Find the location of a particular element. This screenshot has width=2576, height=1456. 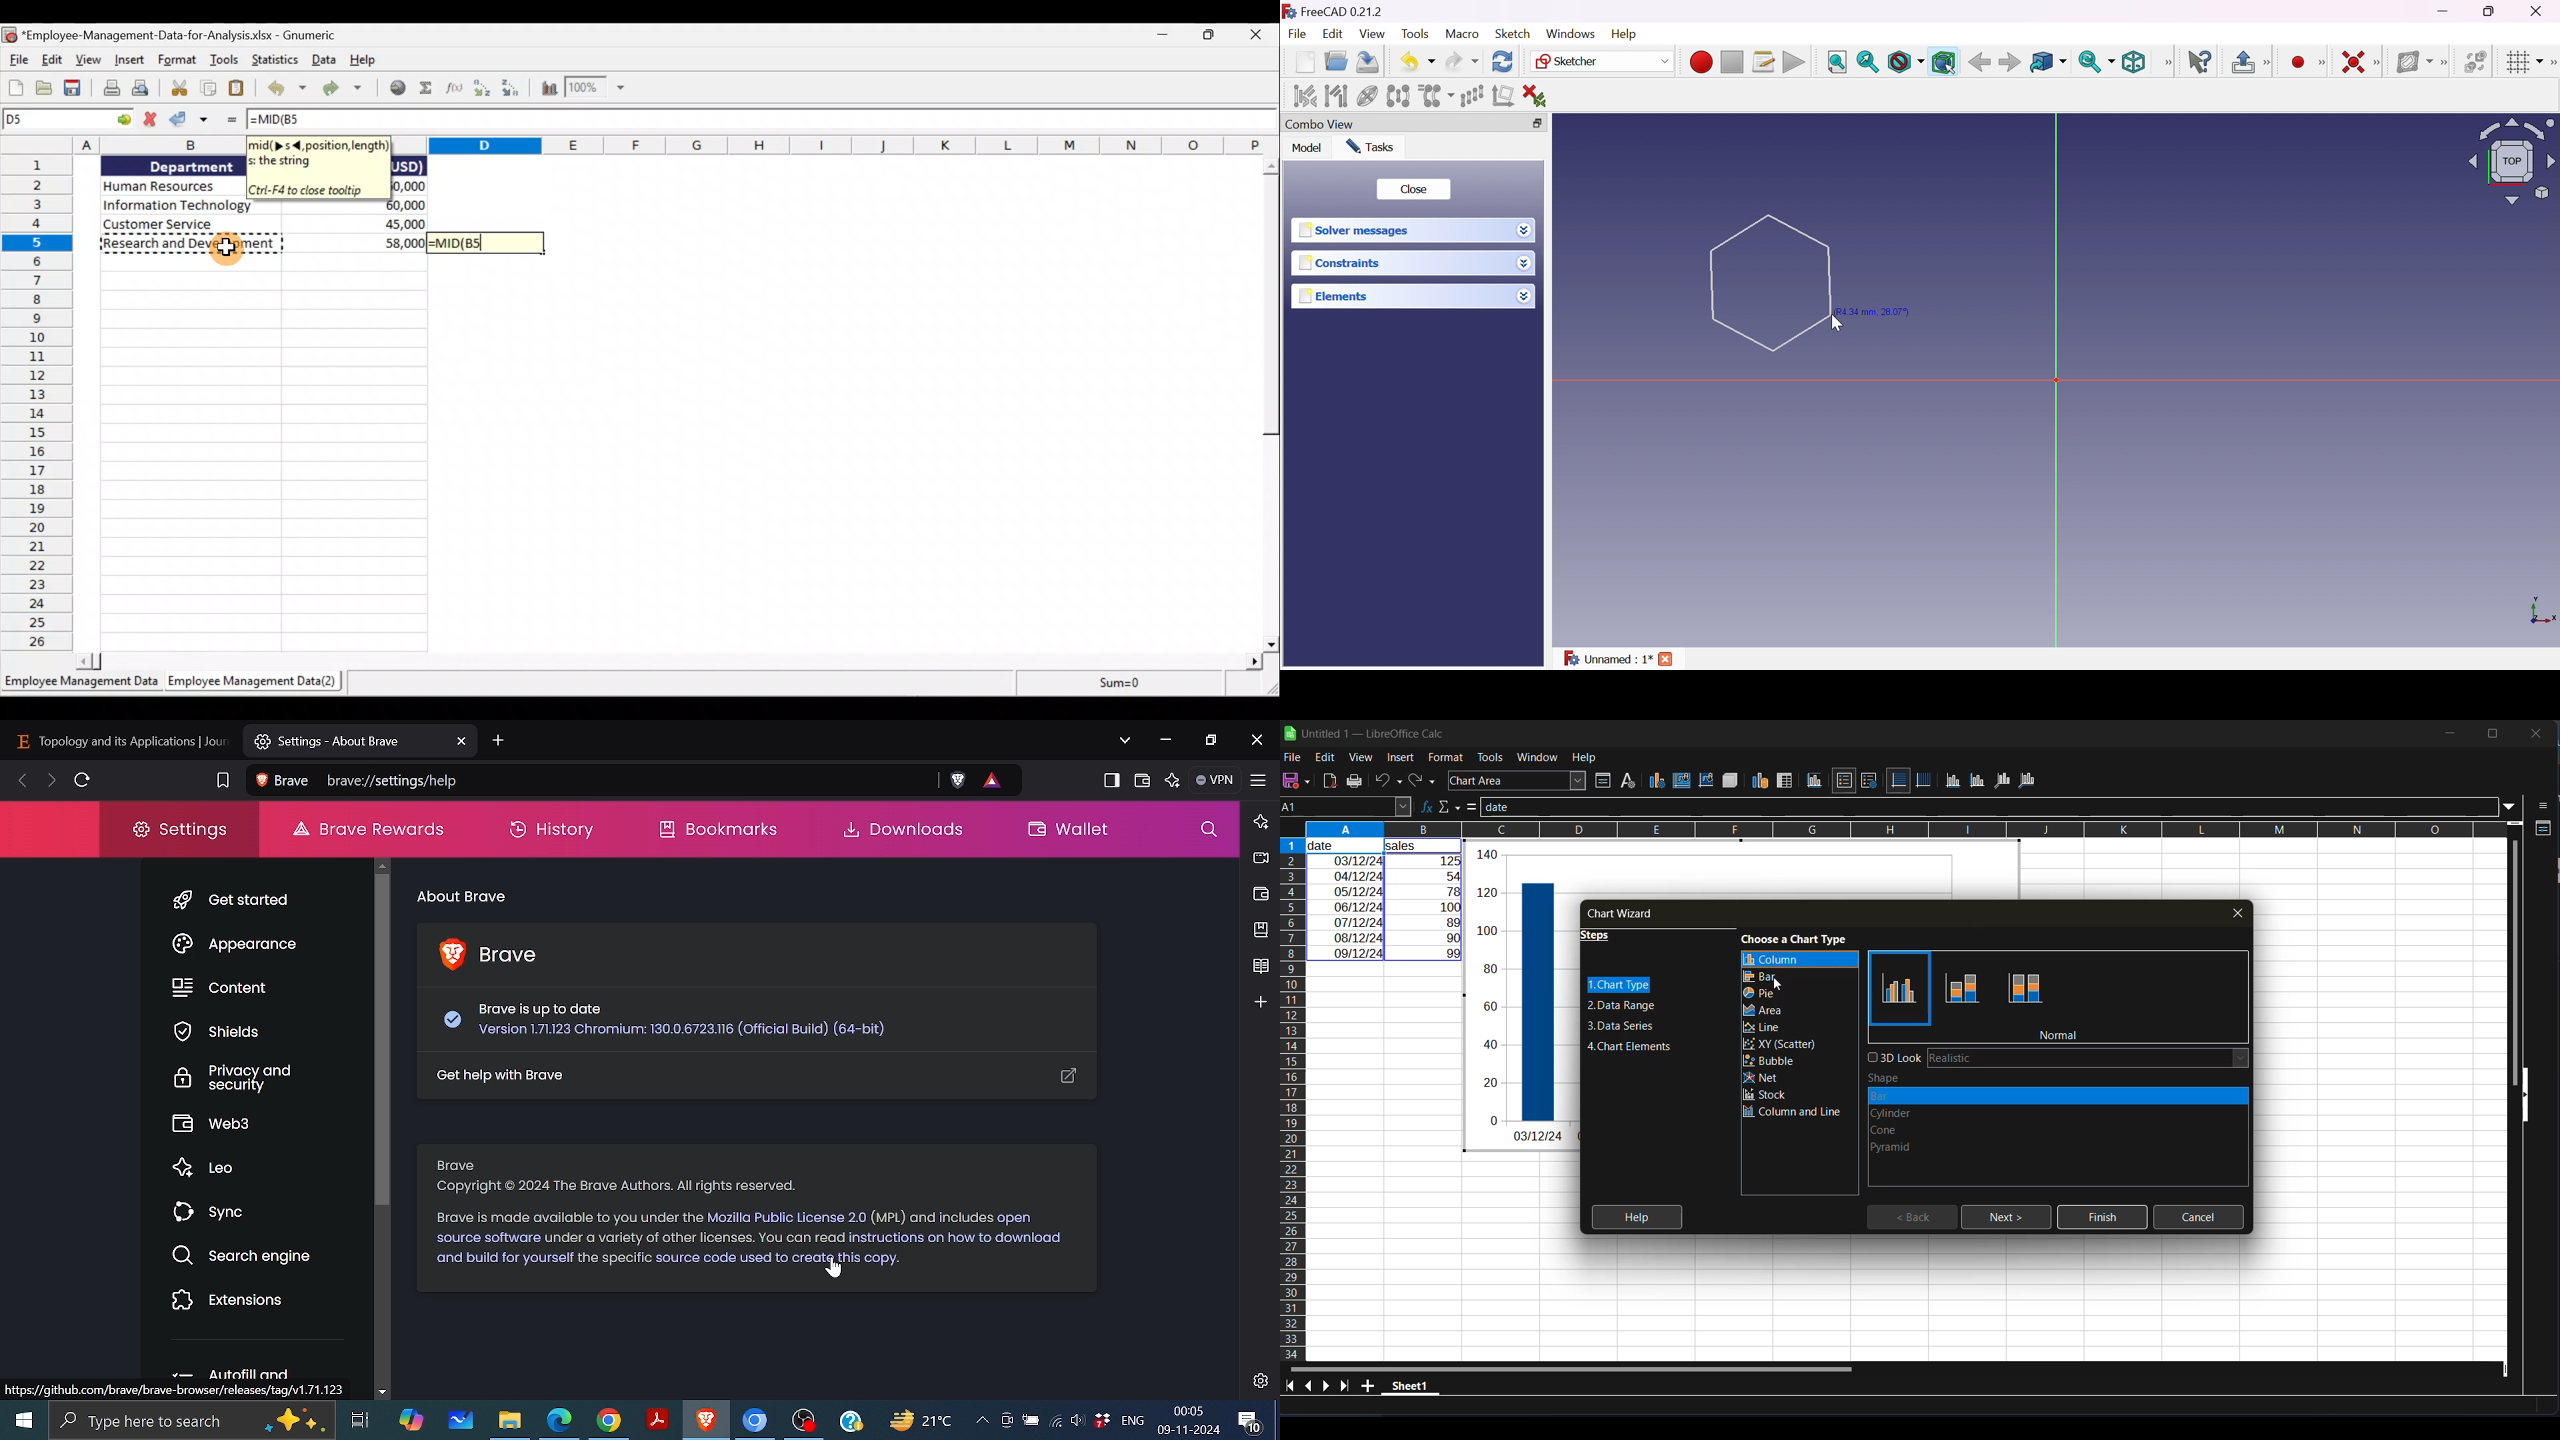

format is located at coordinates (1447, 758).